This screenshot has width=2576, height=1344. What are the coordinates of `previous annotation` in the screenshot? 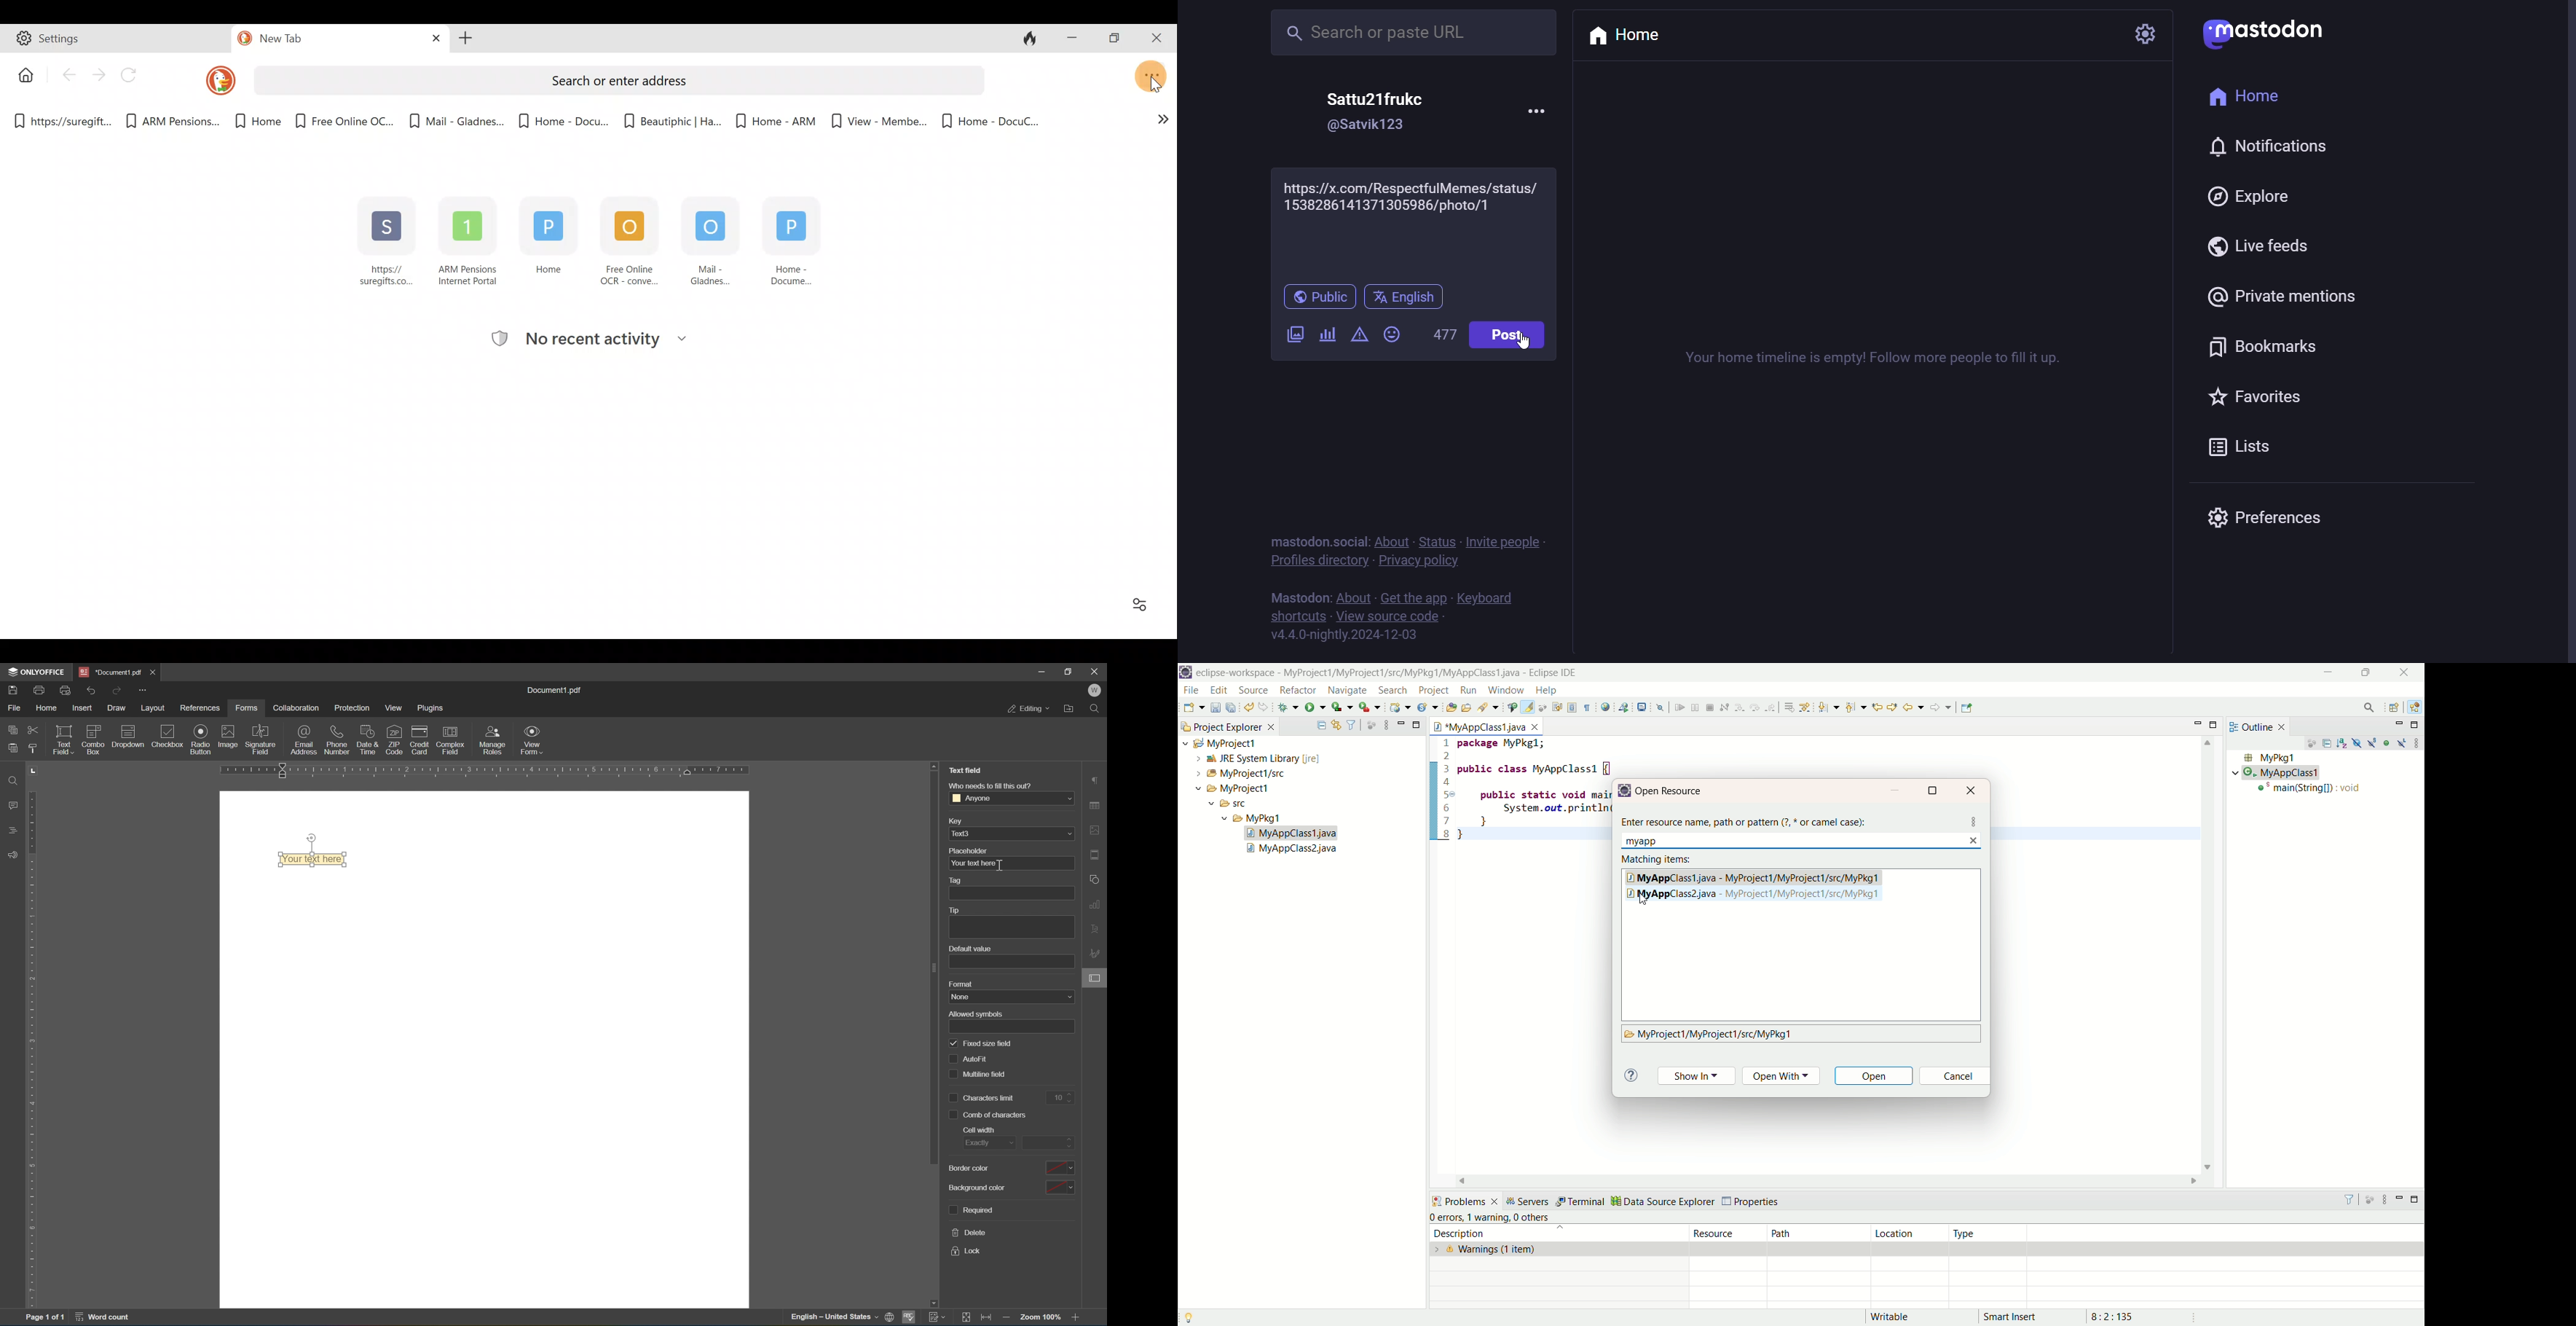 It's located at (1856, 707).